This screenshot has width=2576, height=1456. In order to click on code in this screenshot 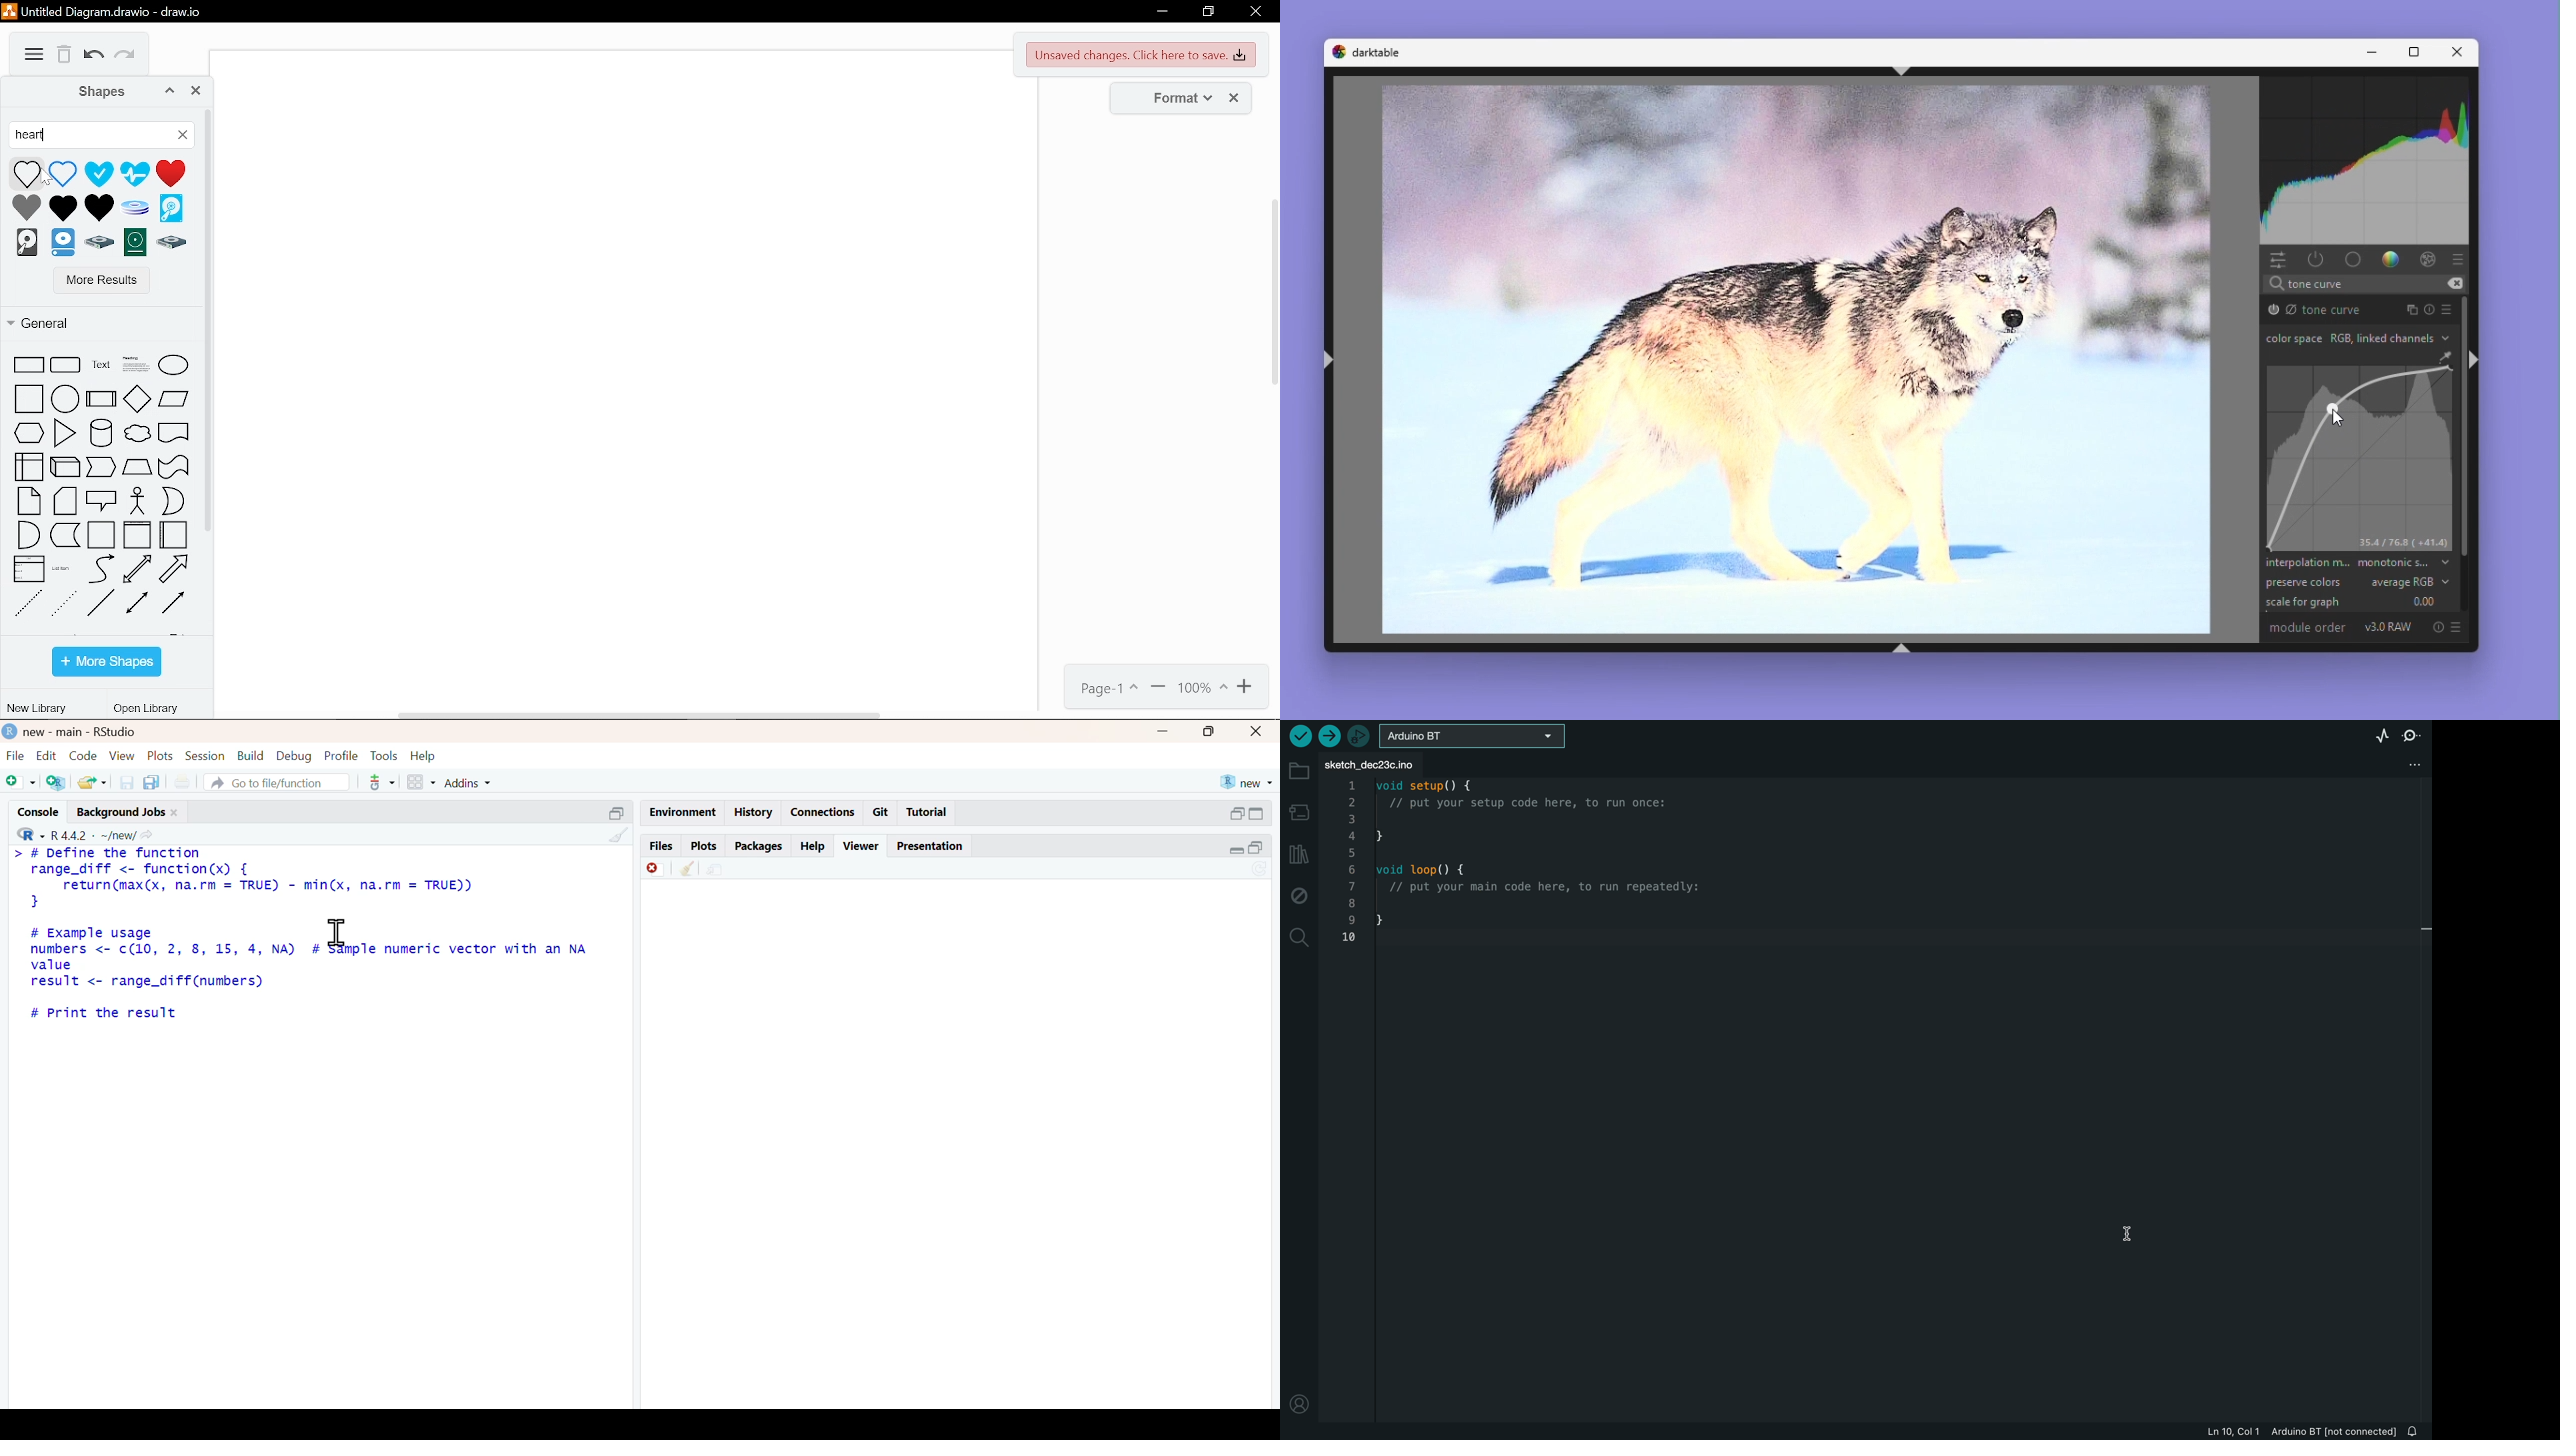, I will do `click(84, 756)`.